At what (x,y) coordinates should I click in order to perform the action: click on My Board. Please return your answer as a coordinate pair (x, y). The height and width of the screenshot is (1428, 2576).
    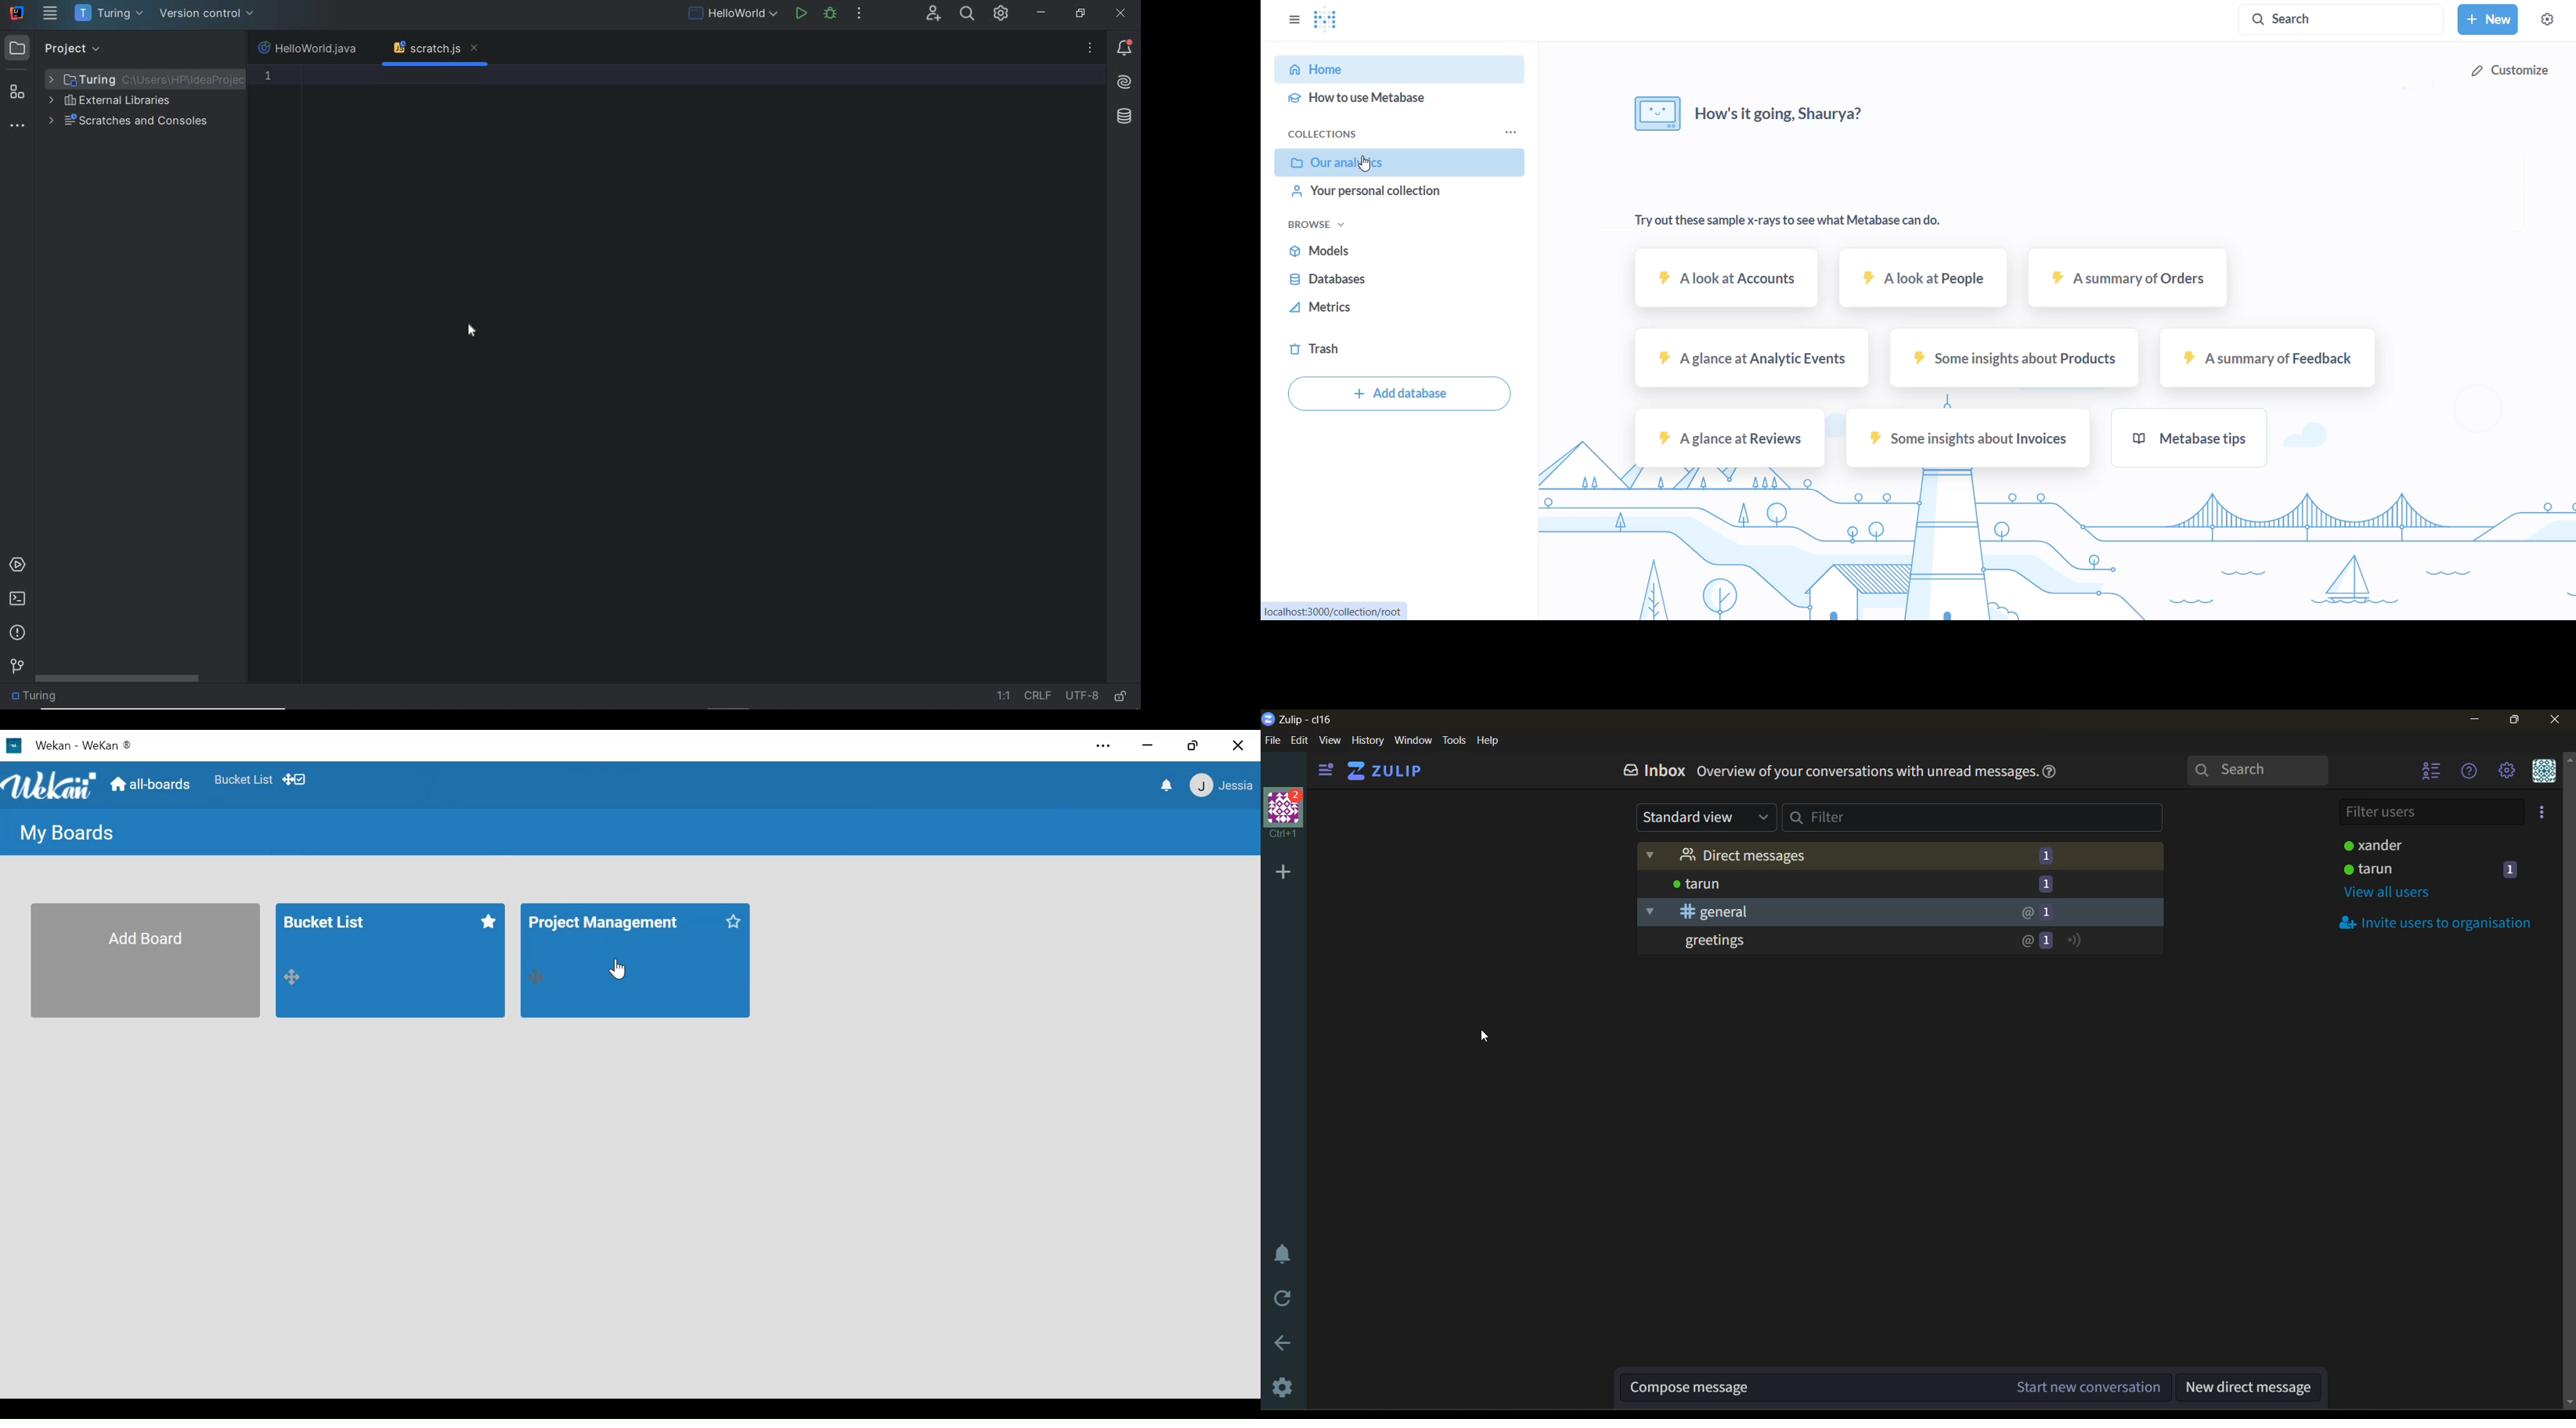
    Looking at the image, I should click on (69, 834).